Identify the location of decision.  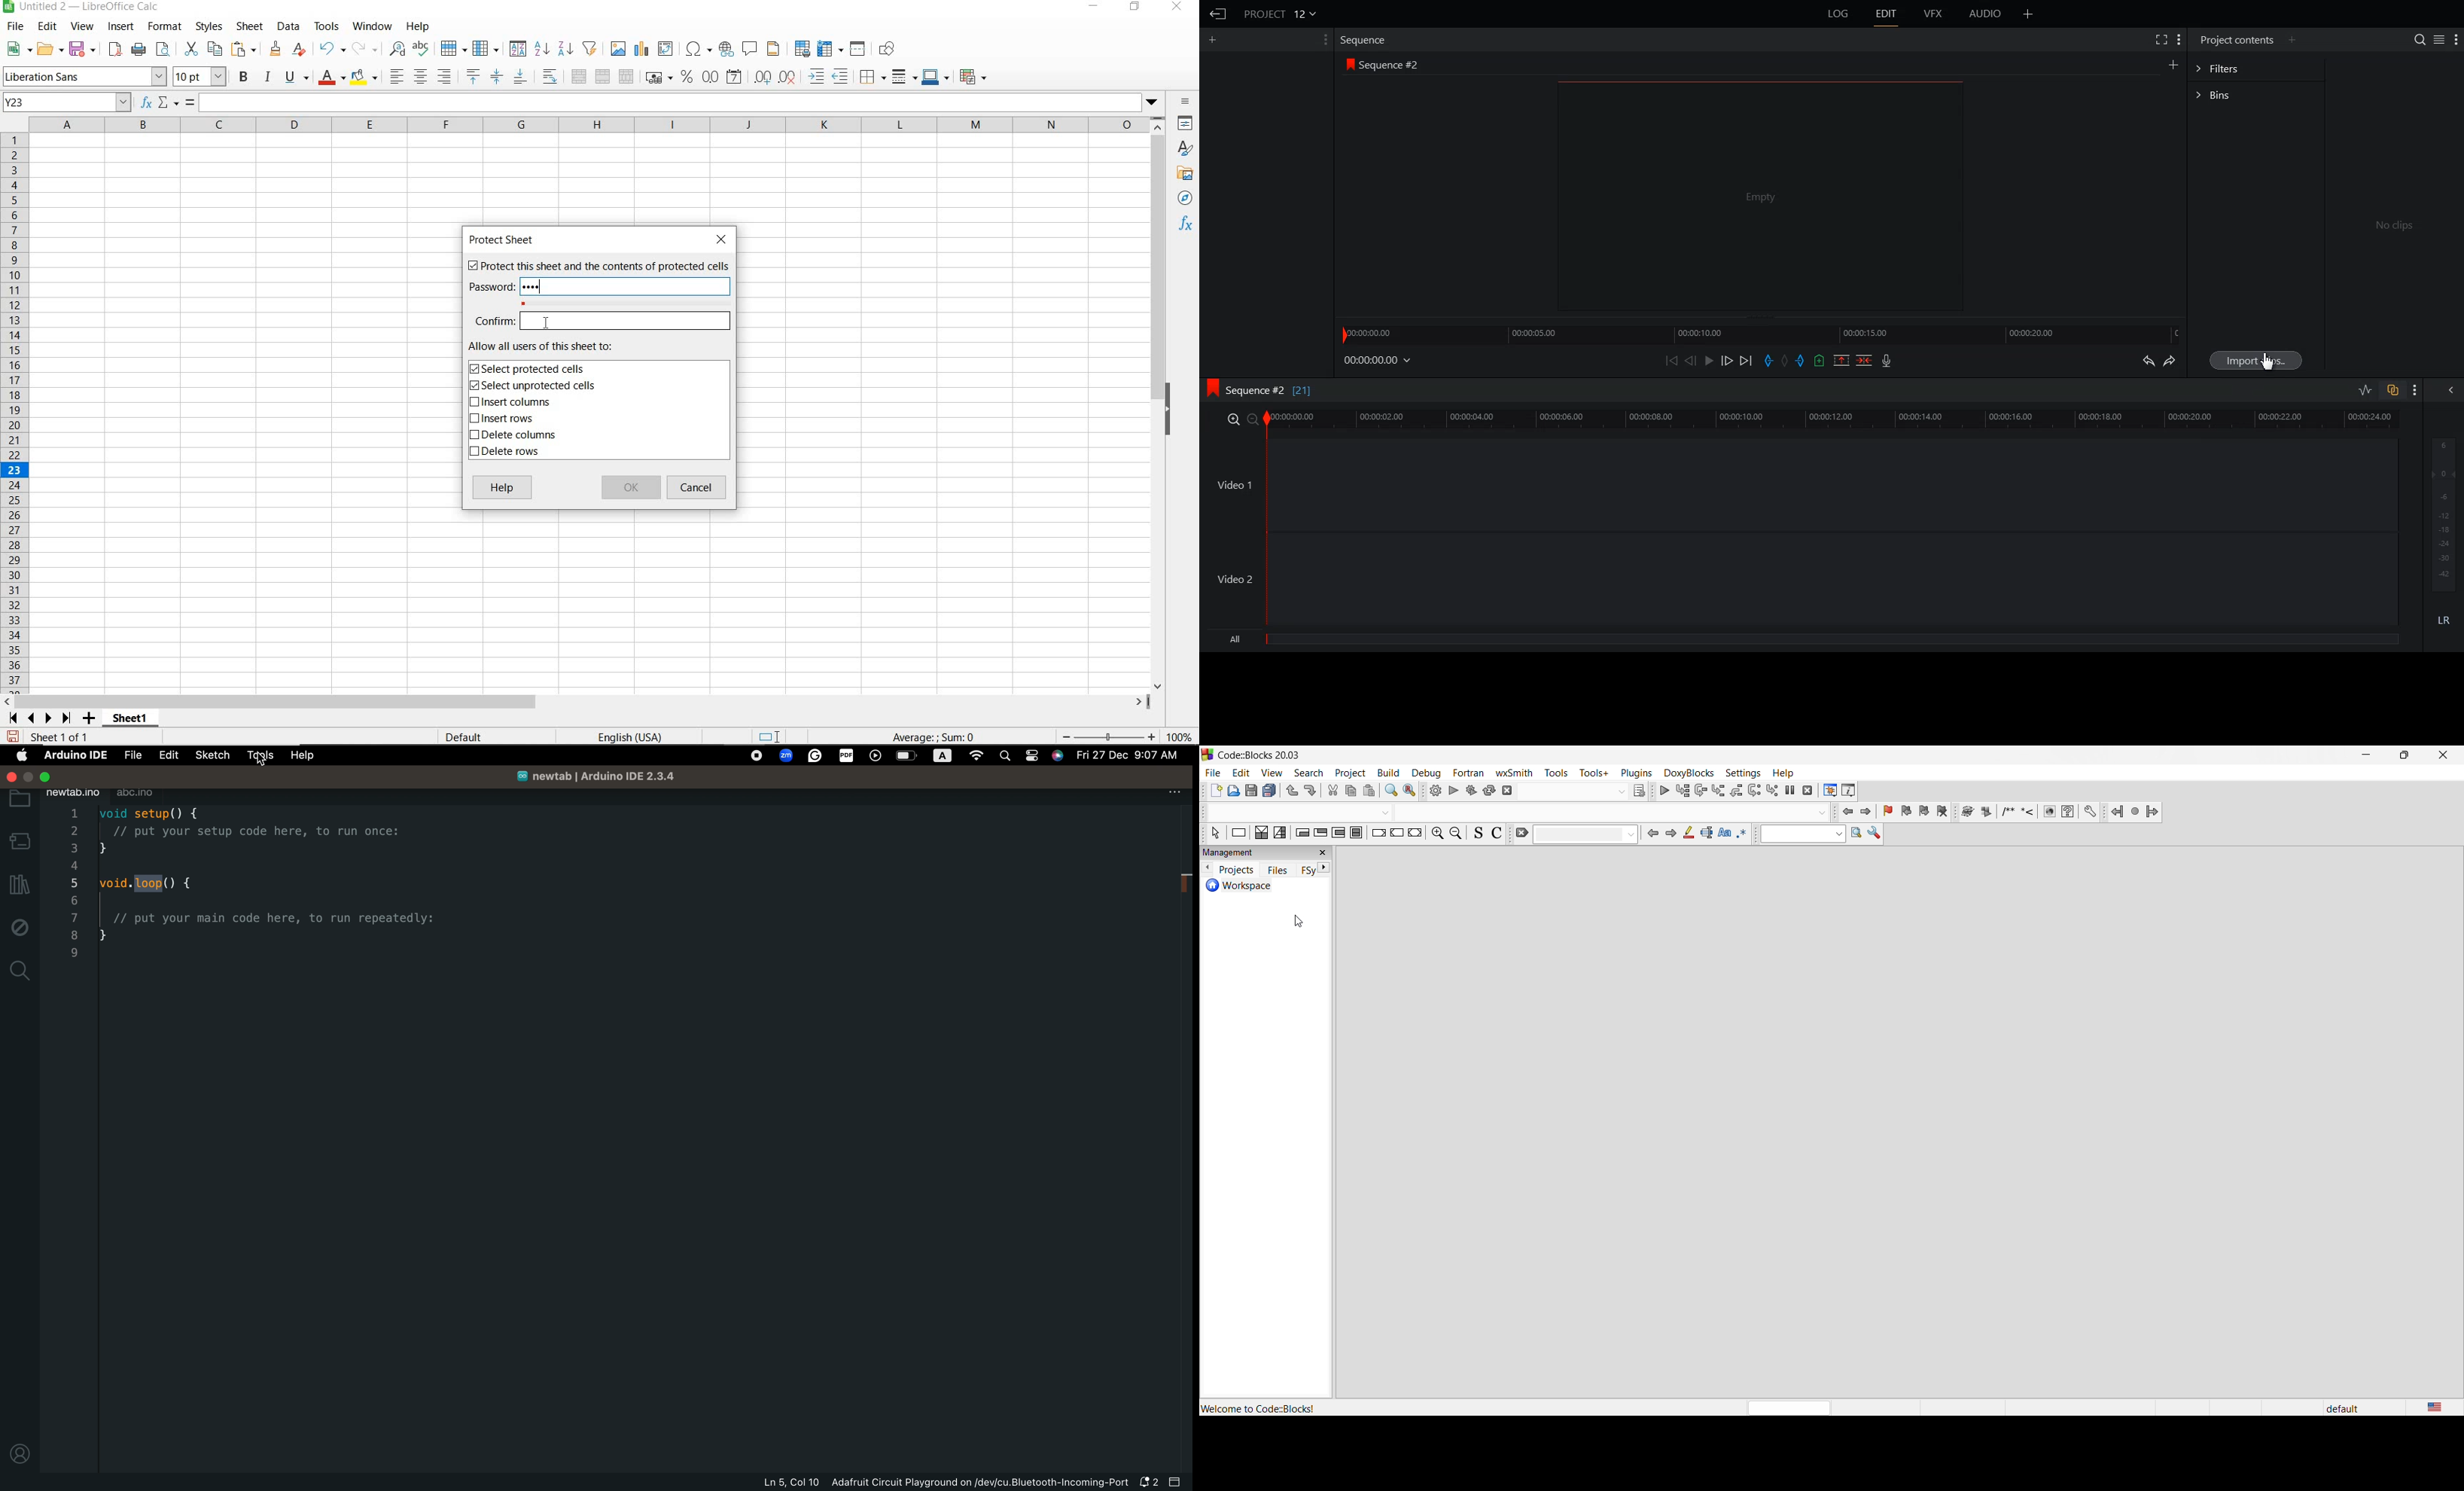
(1281, 834).